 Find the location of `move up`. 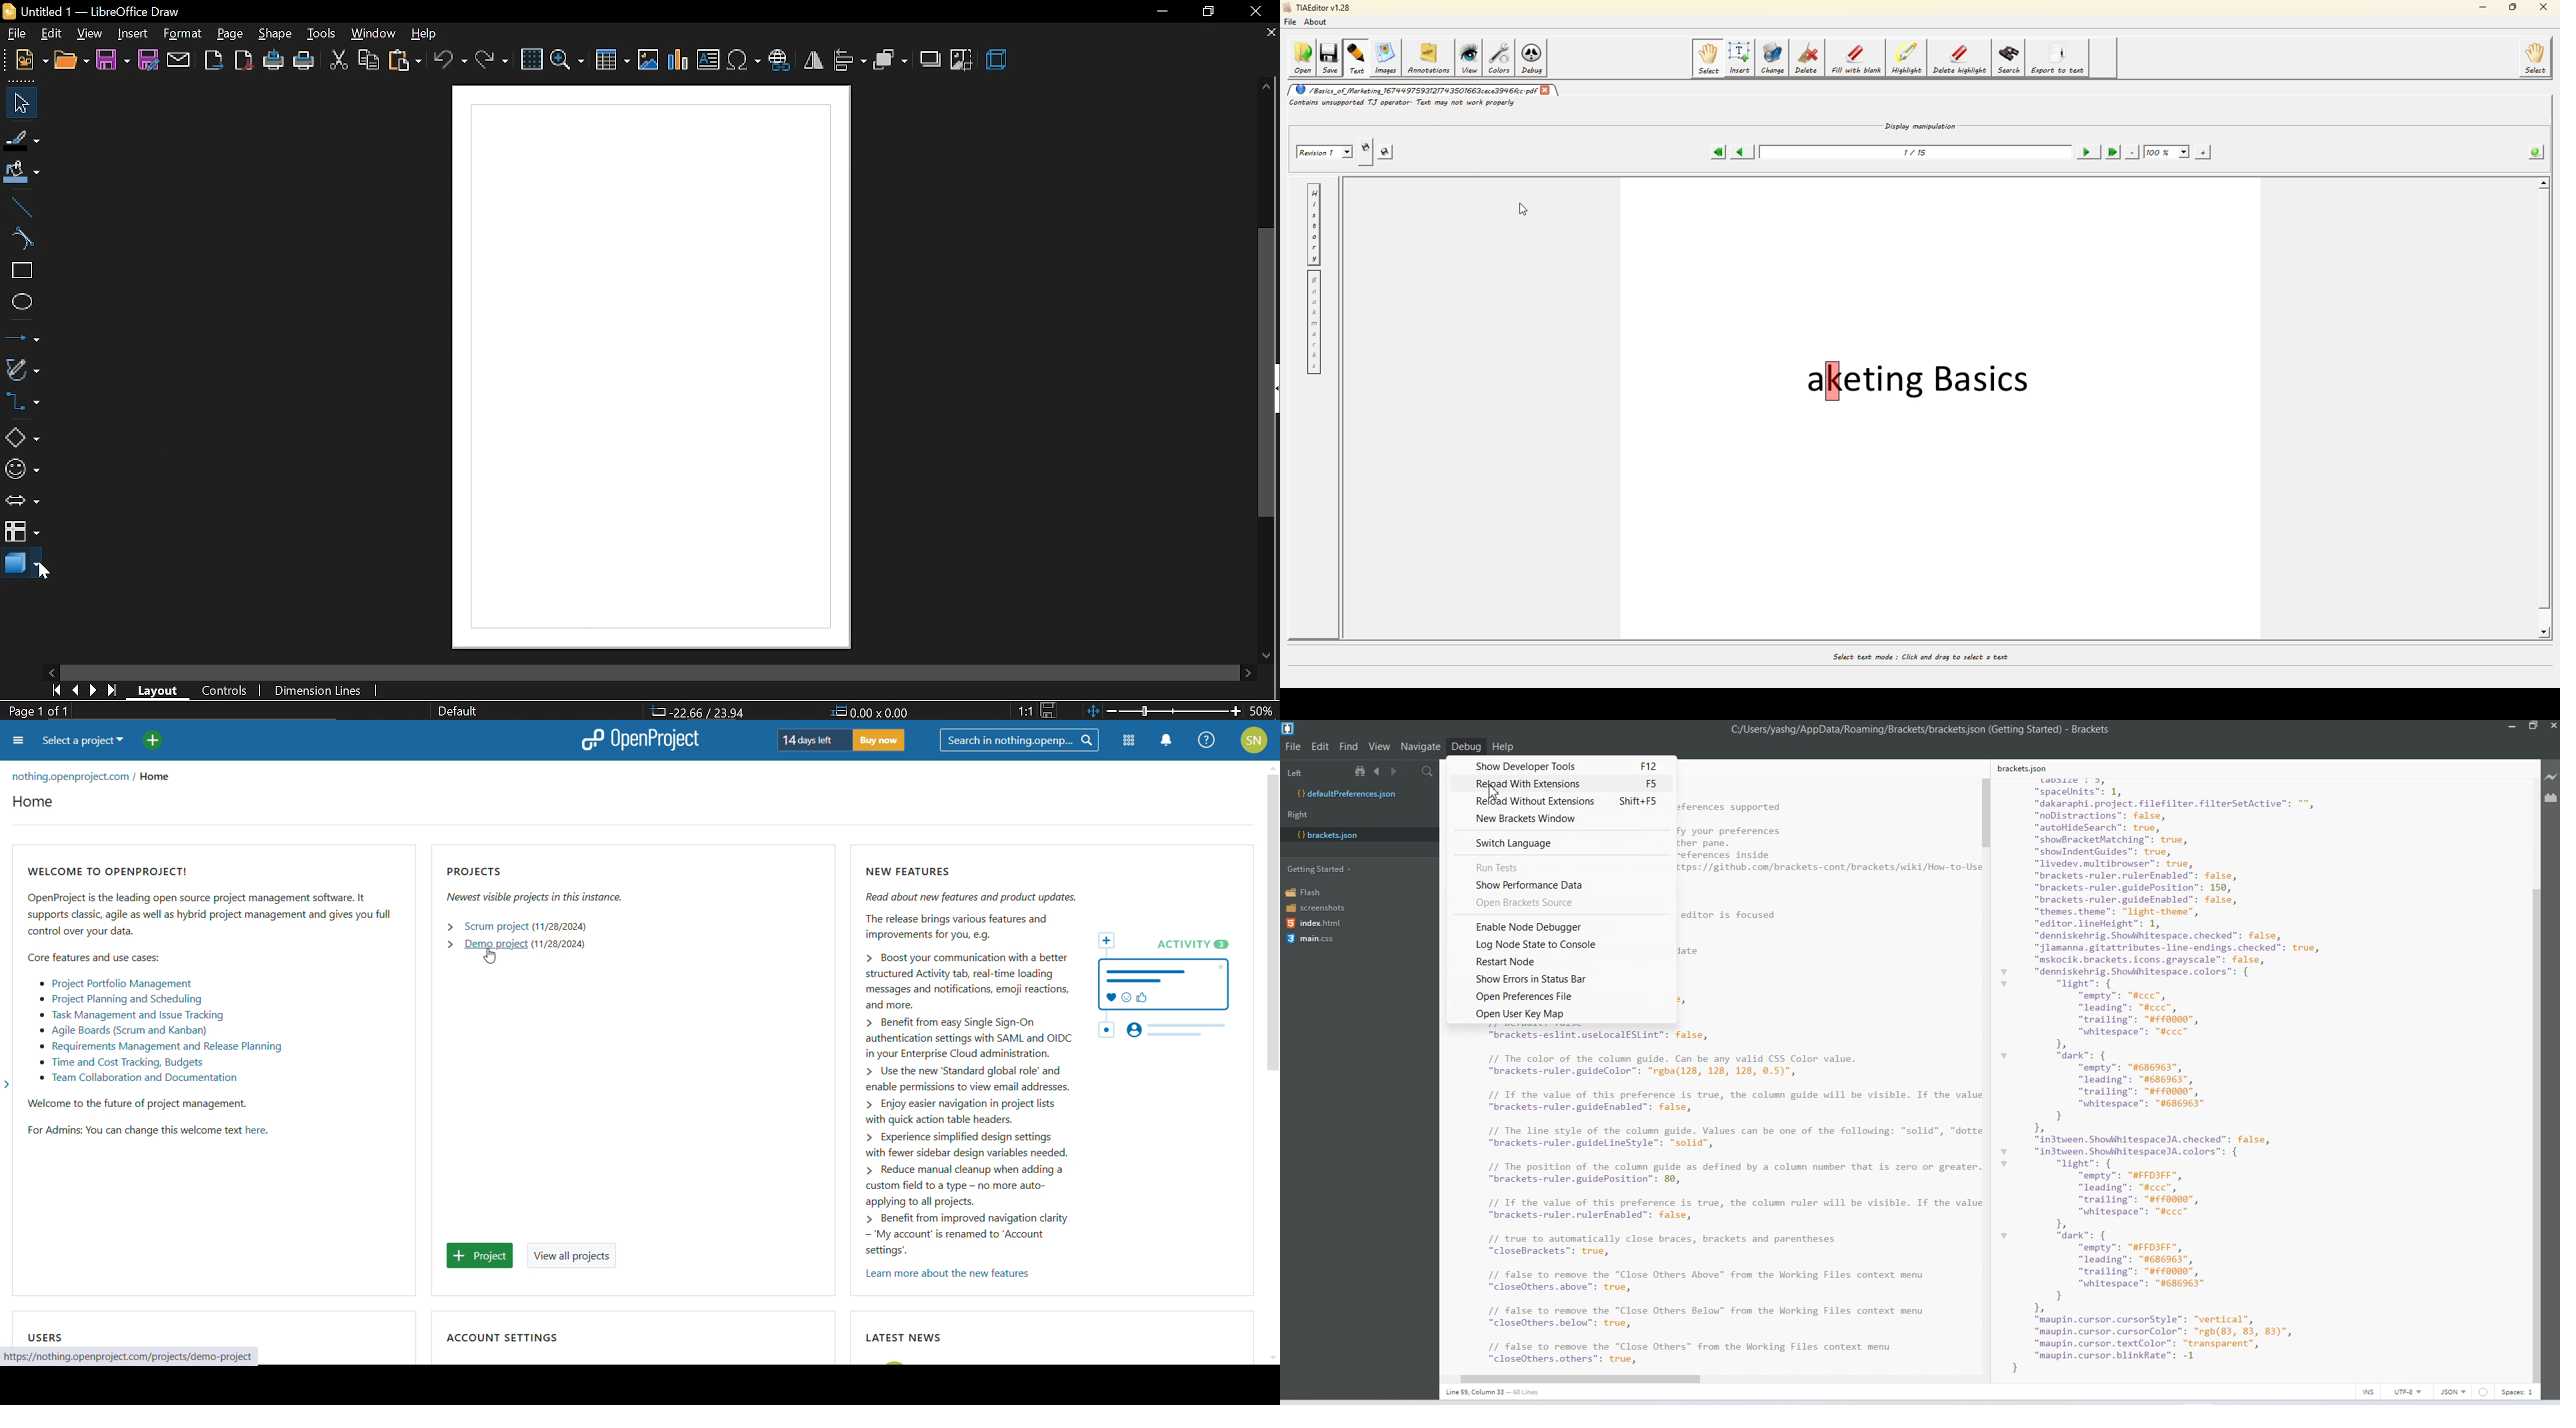

move up is located at coordinates (1268, 86).